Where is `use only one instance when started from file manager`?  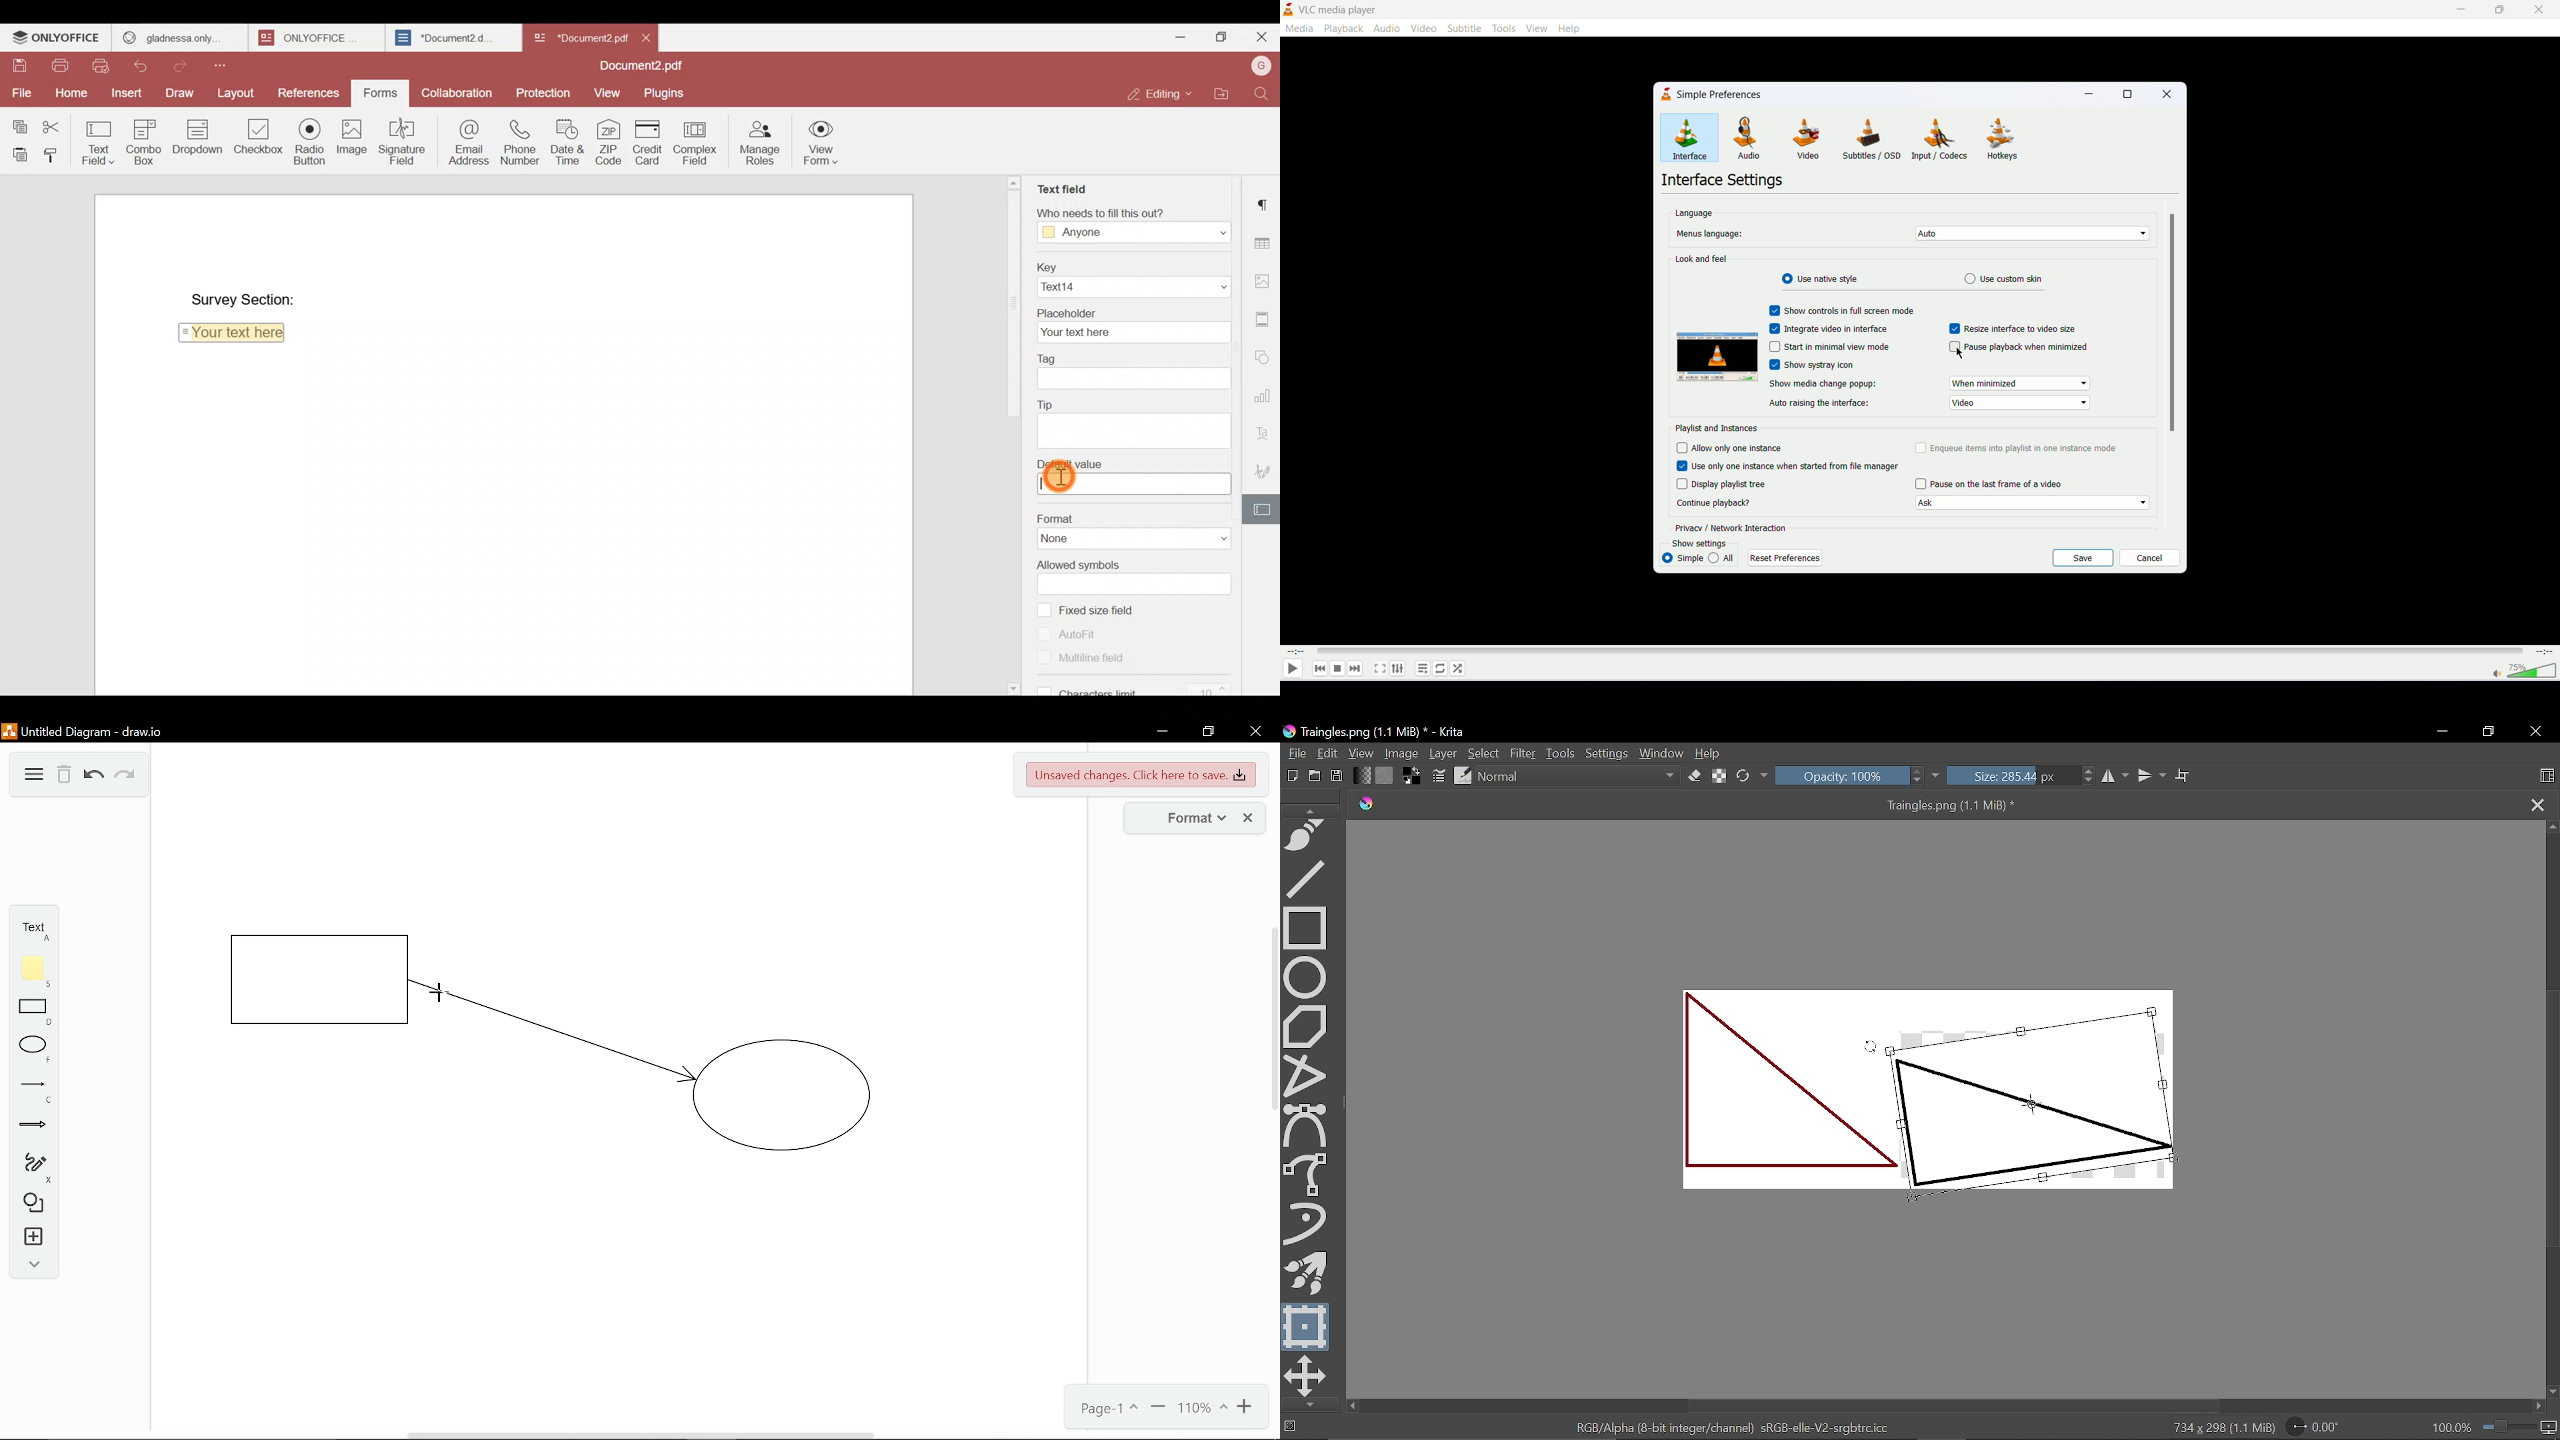 use only one instance when started from file manager is located at coordinates (1796, 467).